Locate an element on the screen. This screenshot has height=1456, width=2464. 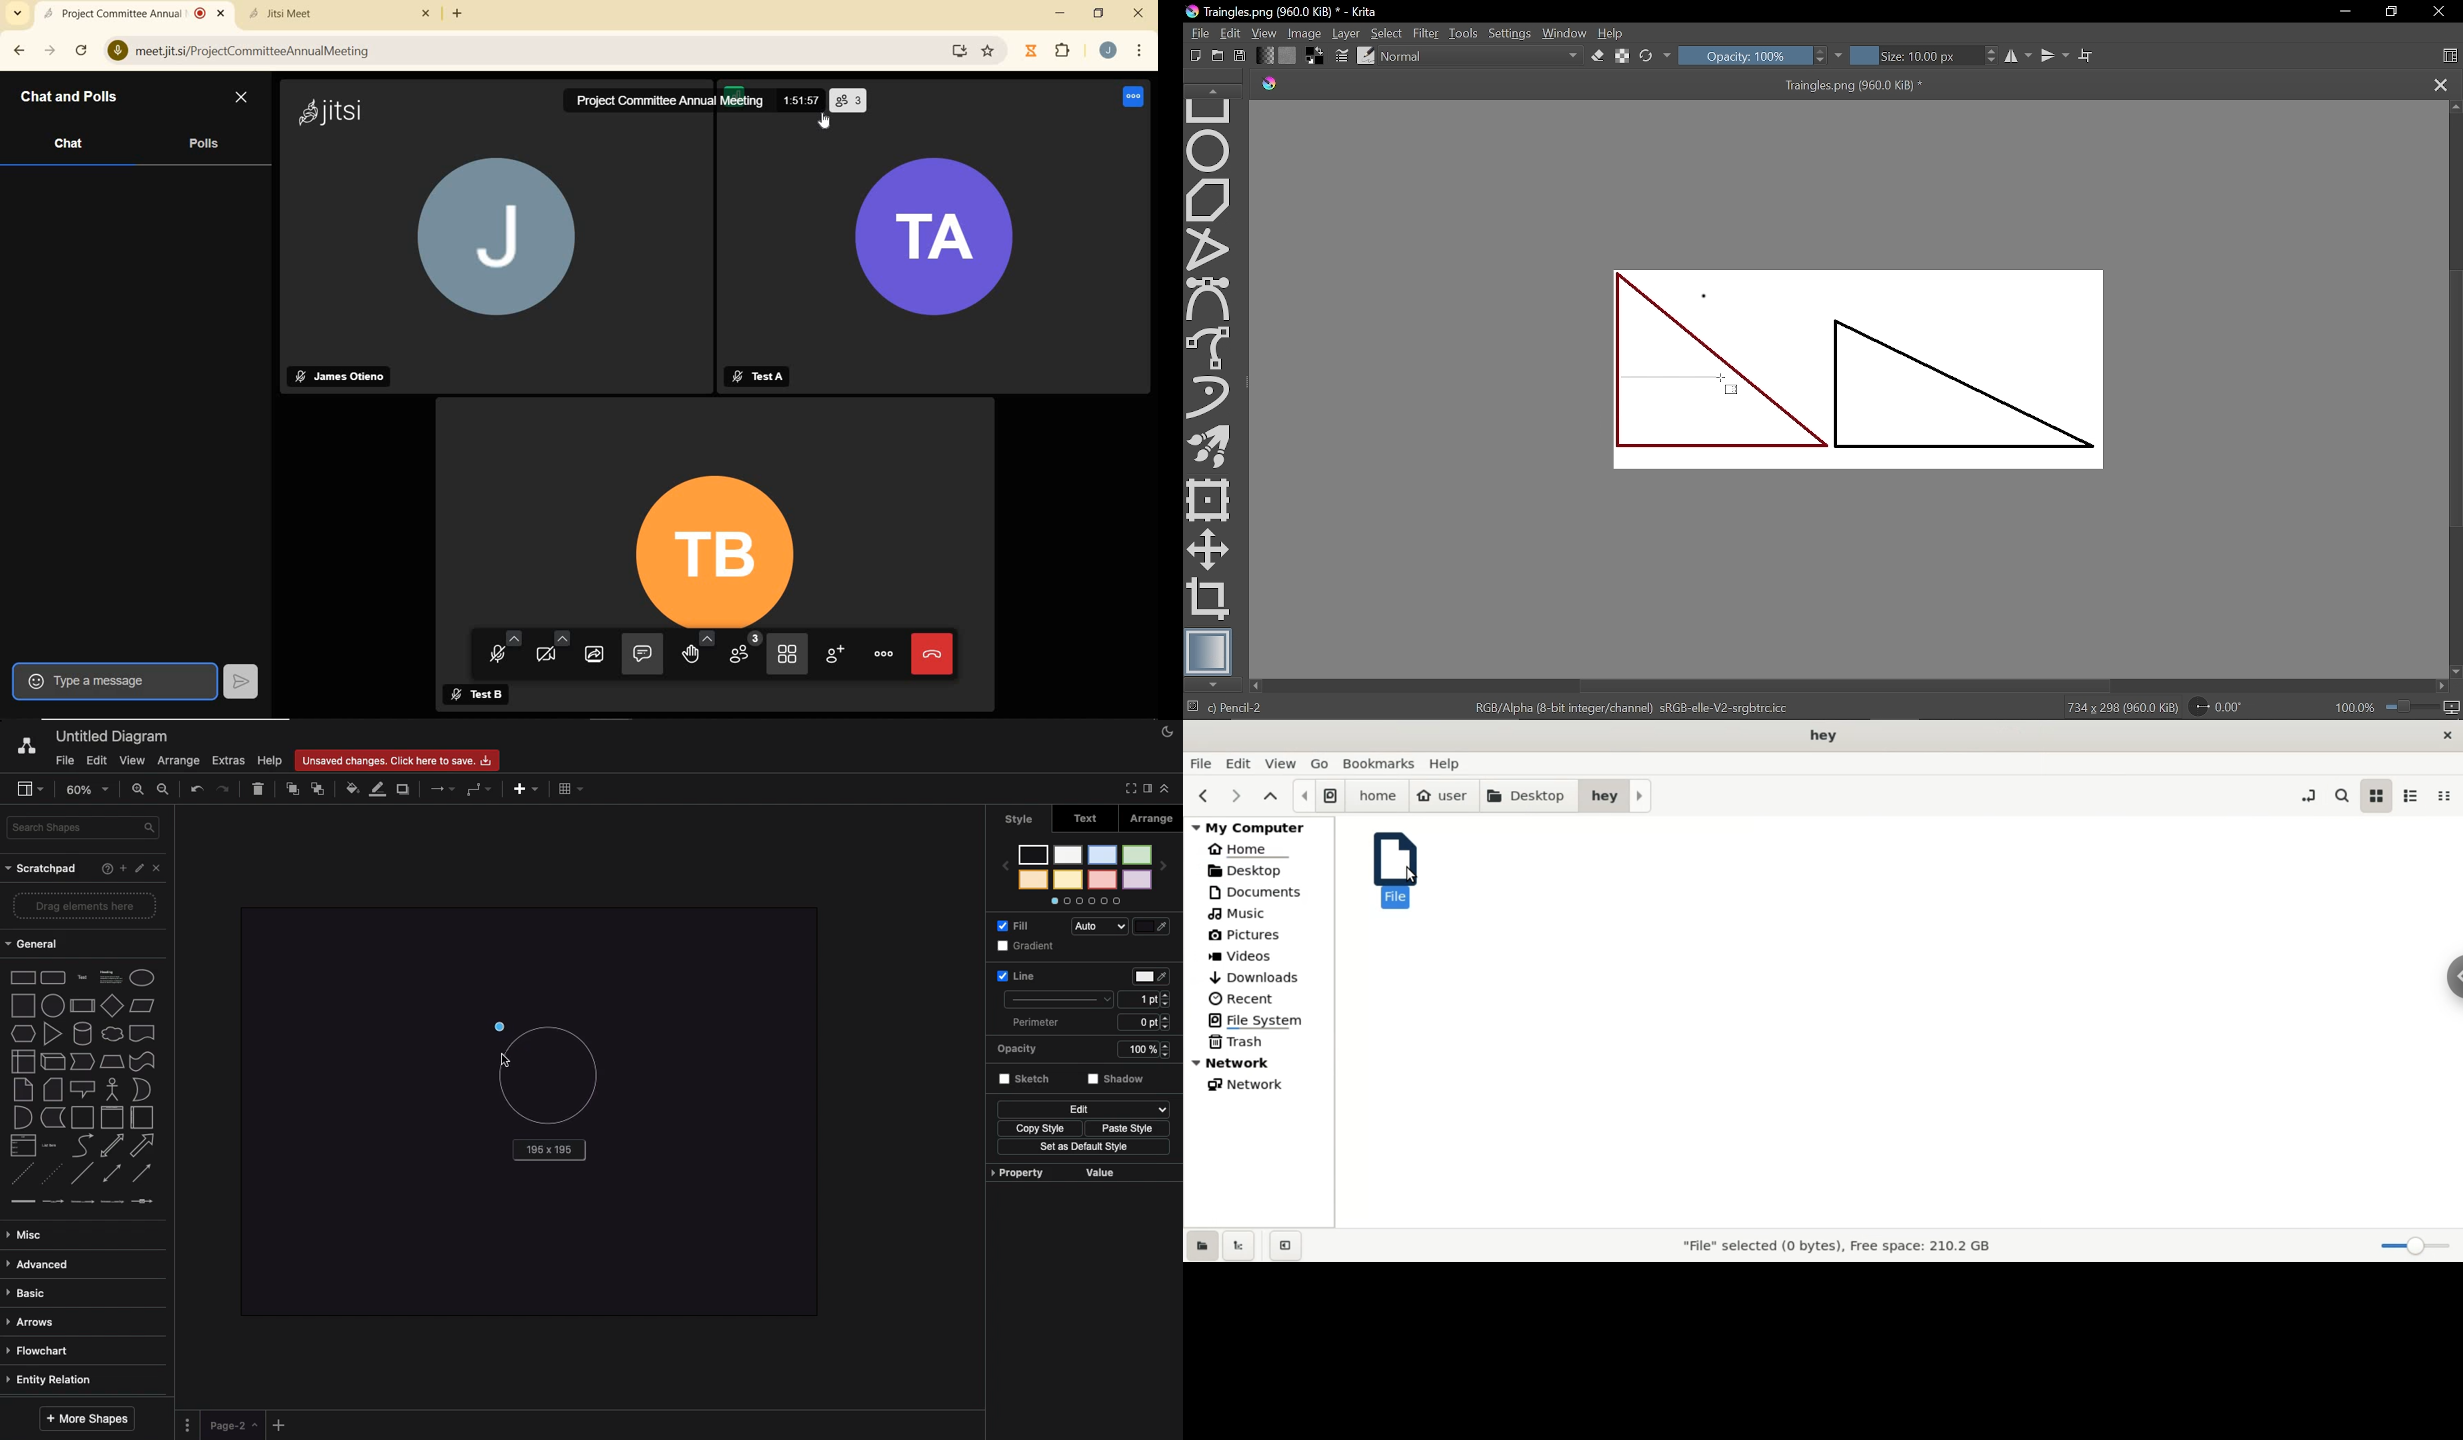
tab is located at coordinates (328, 15).